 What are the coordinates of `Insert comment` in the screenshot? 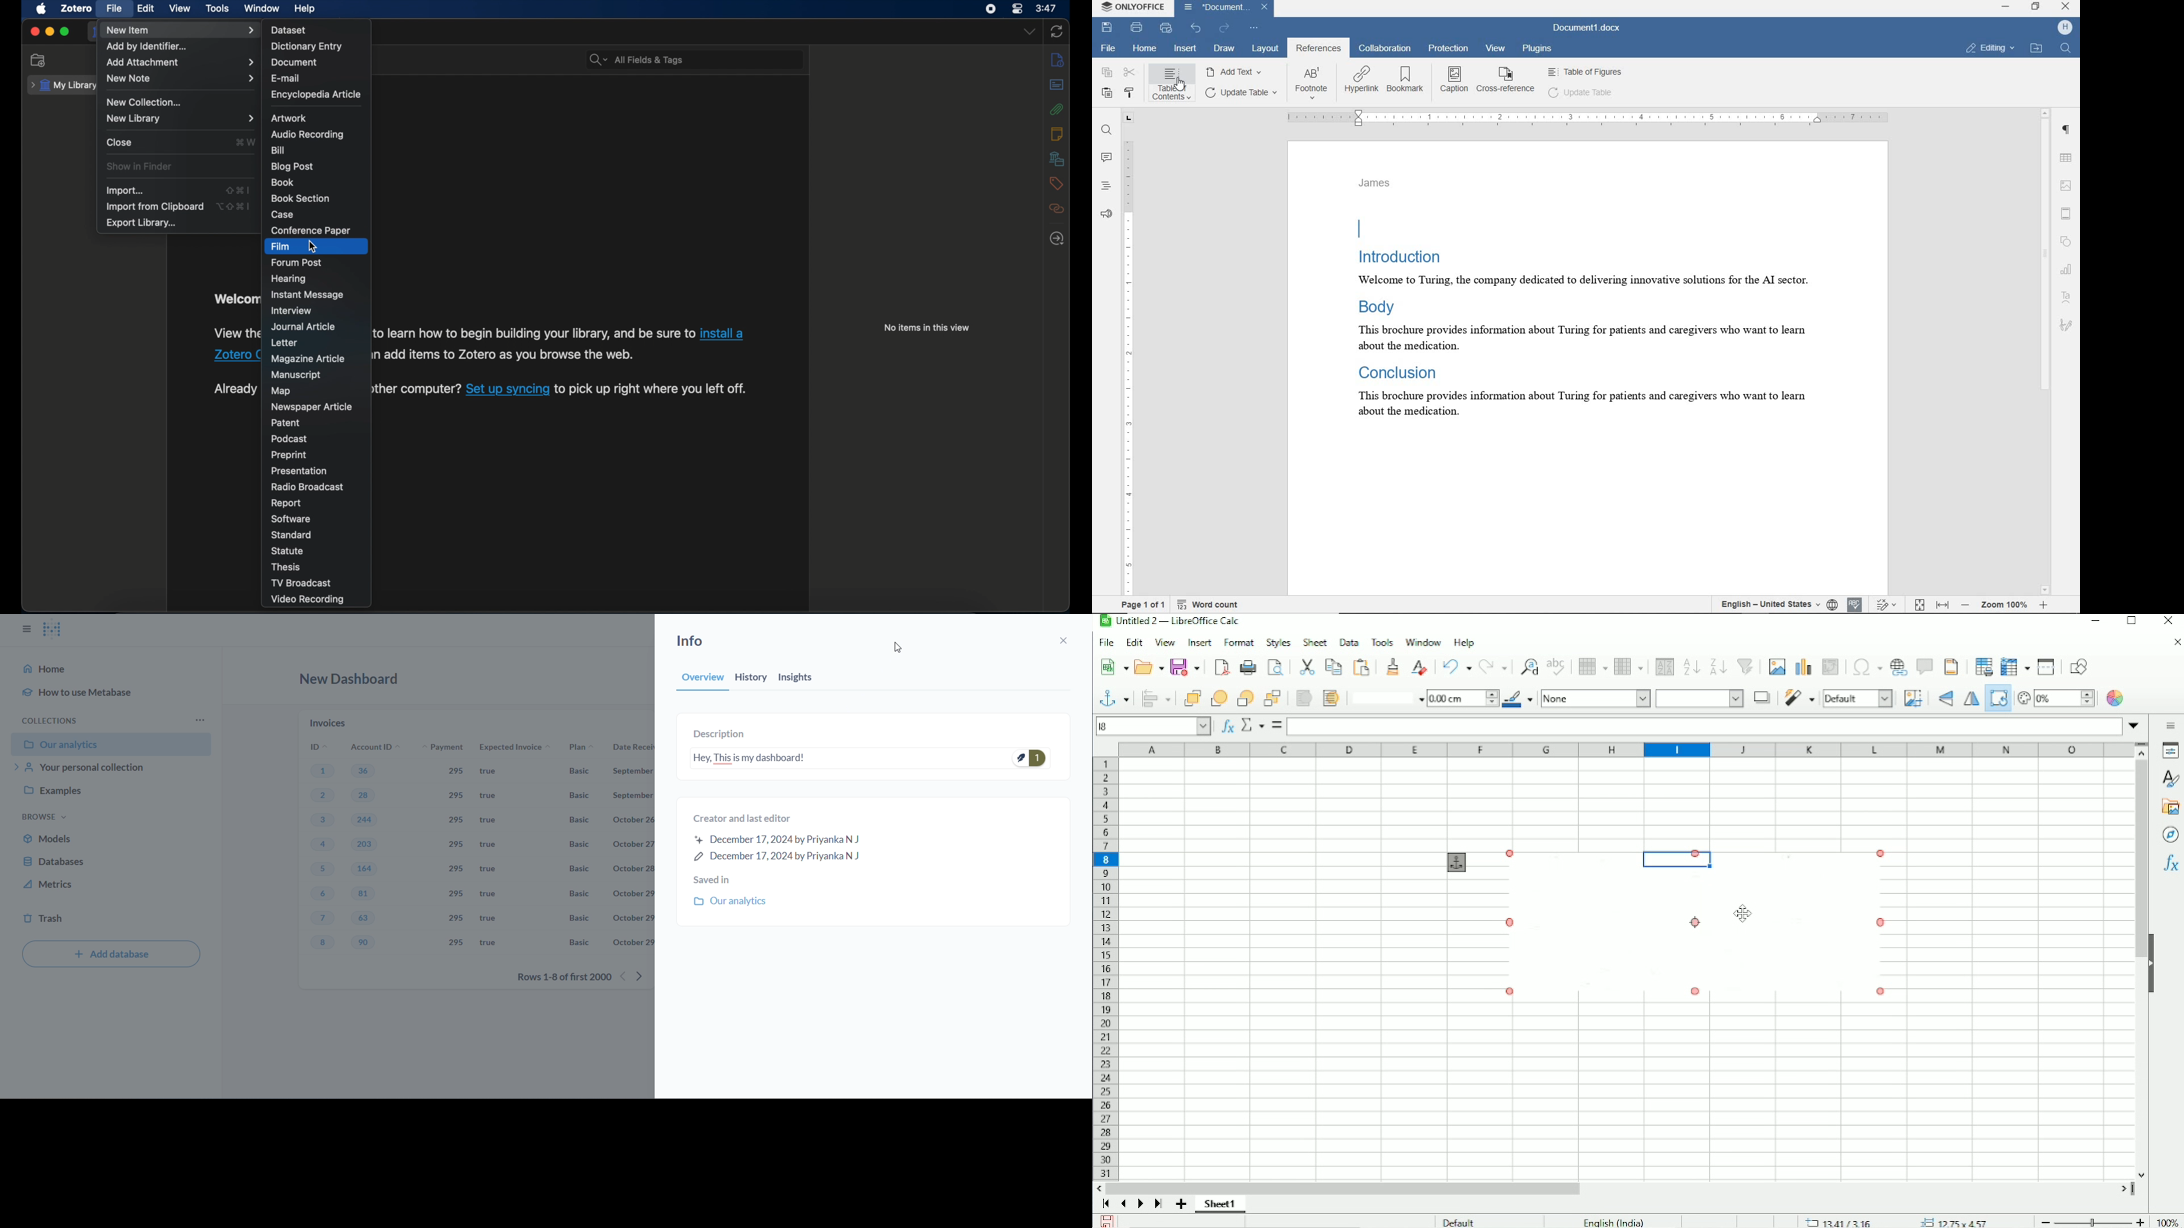 It's located at (1924, 667).